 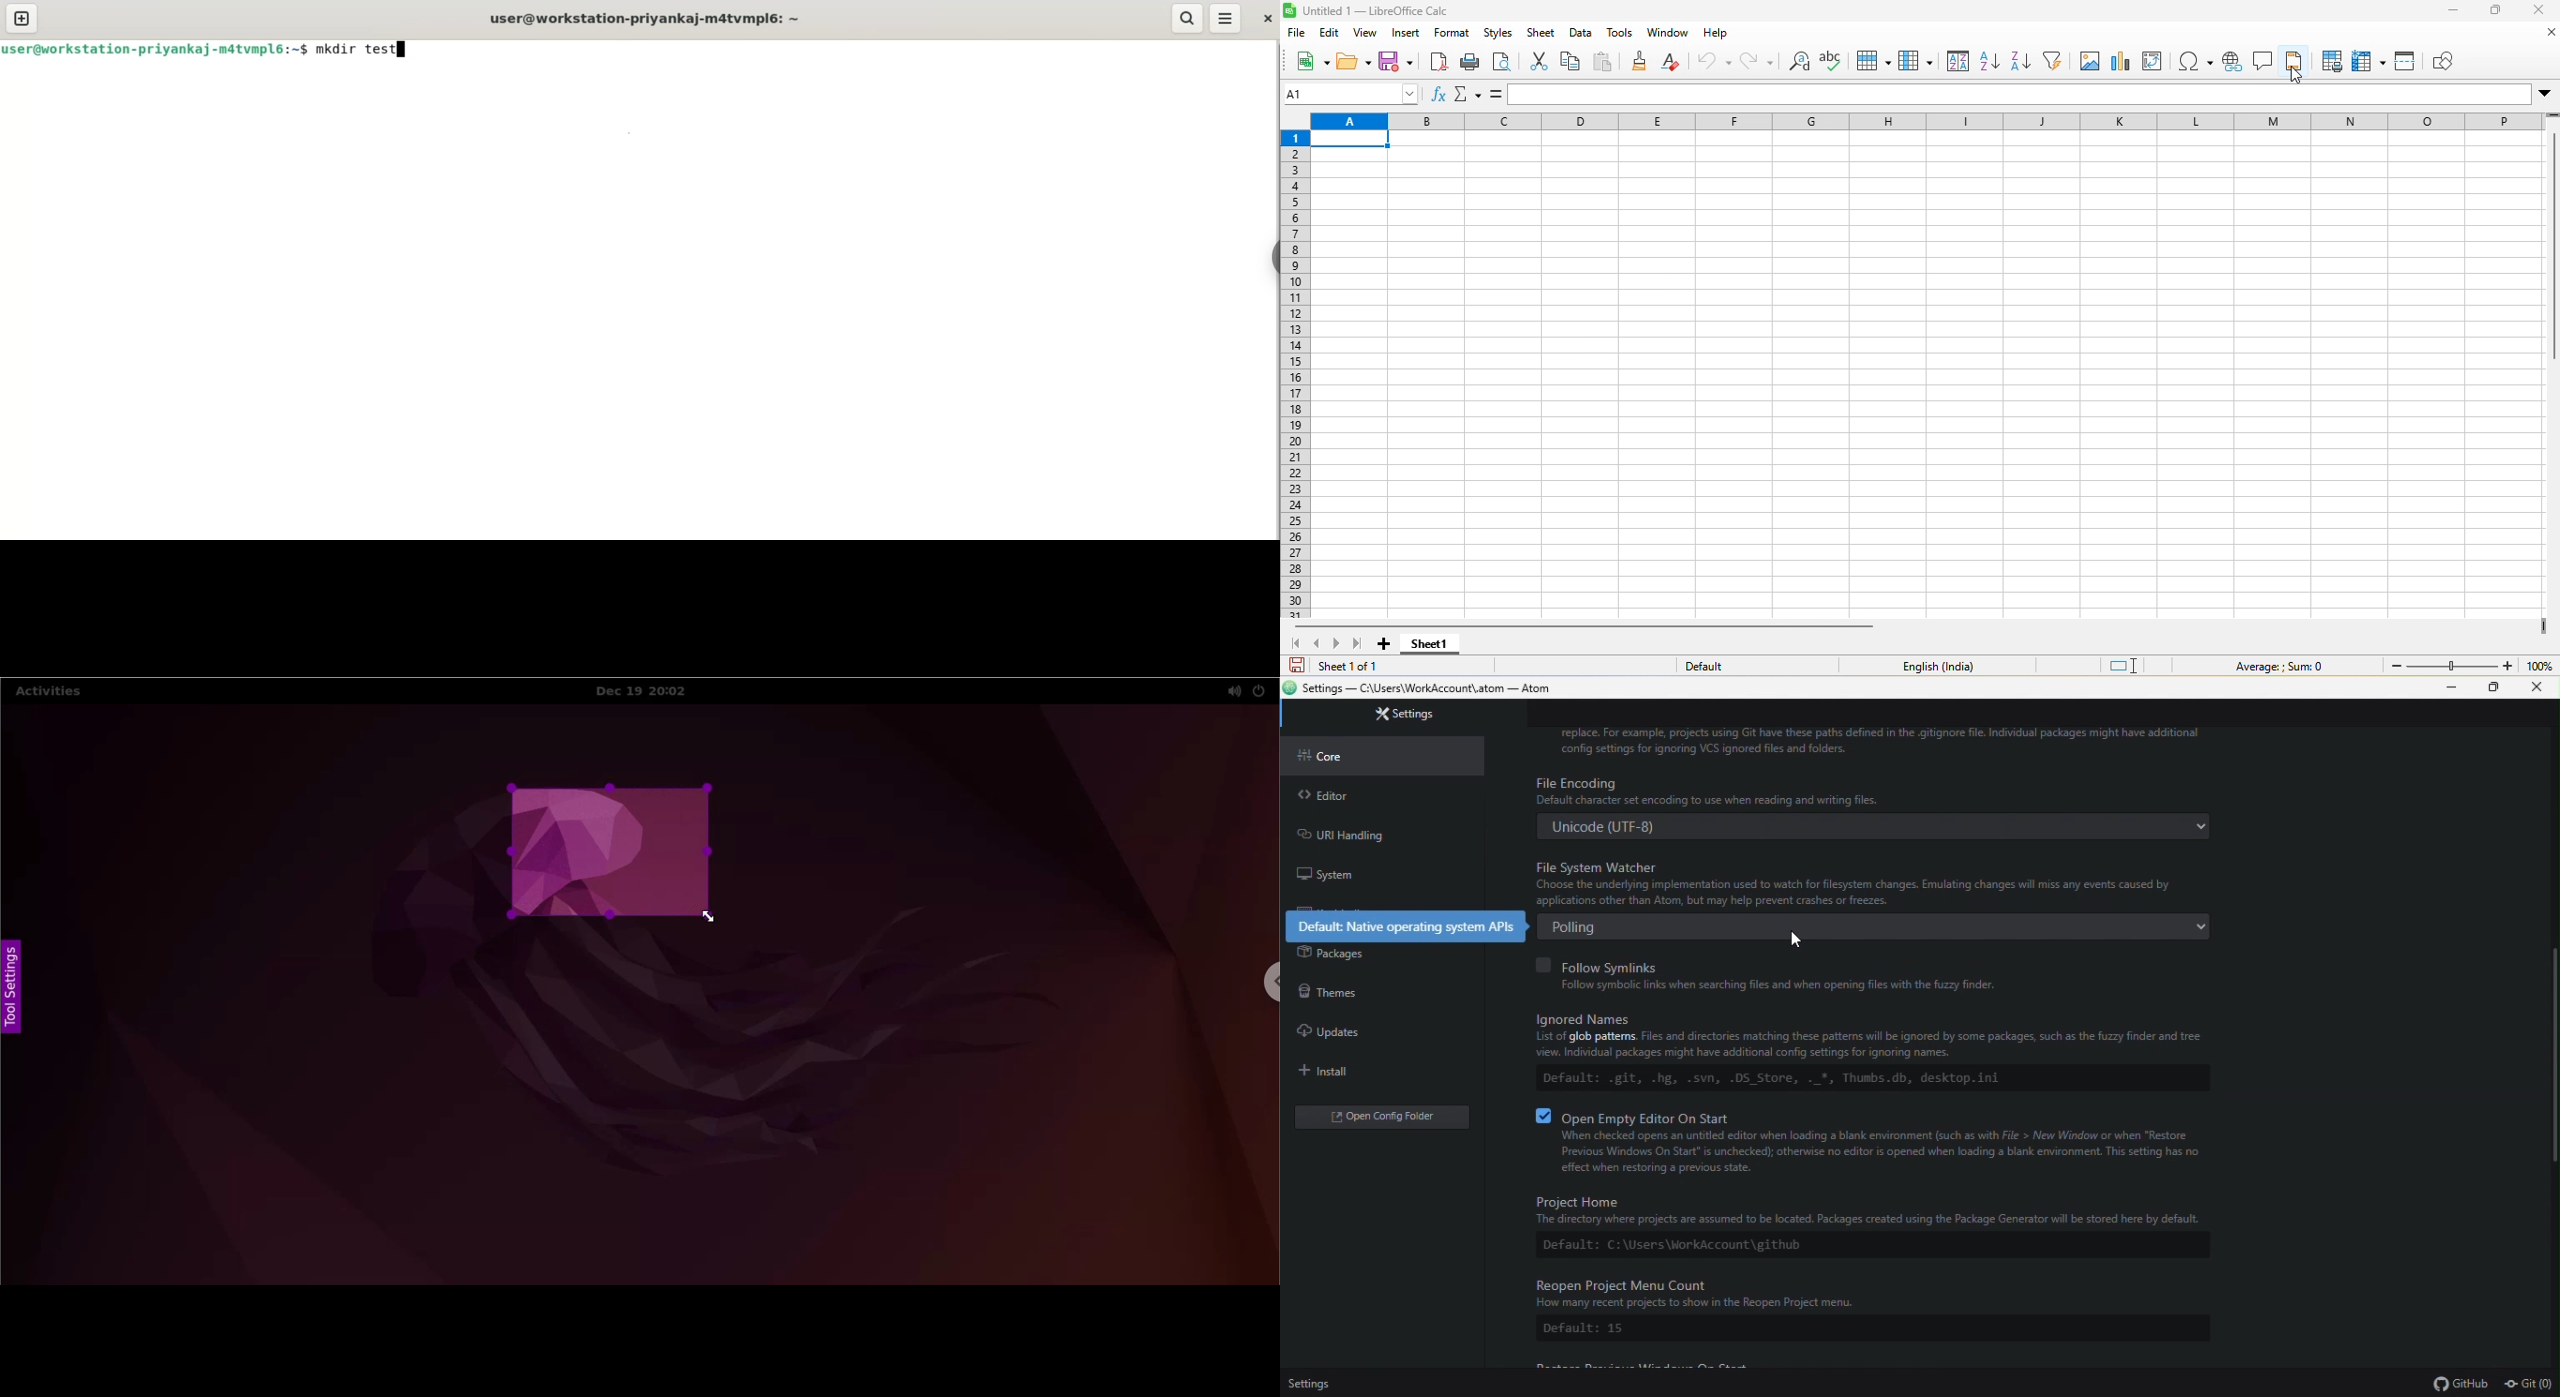 What do you see at coordinates (2489, 688) in the screenshot?
I see `maximize` at bounding box center [2489, 688].